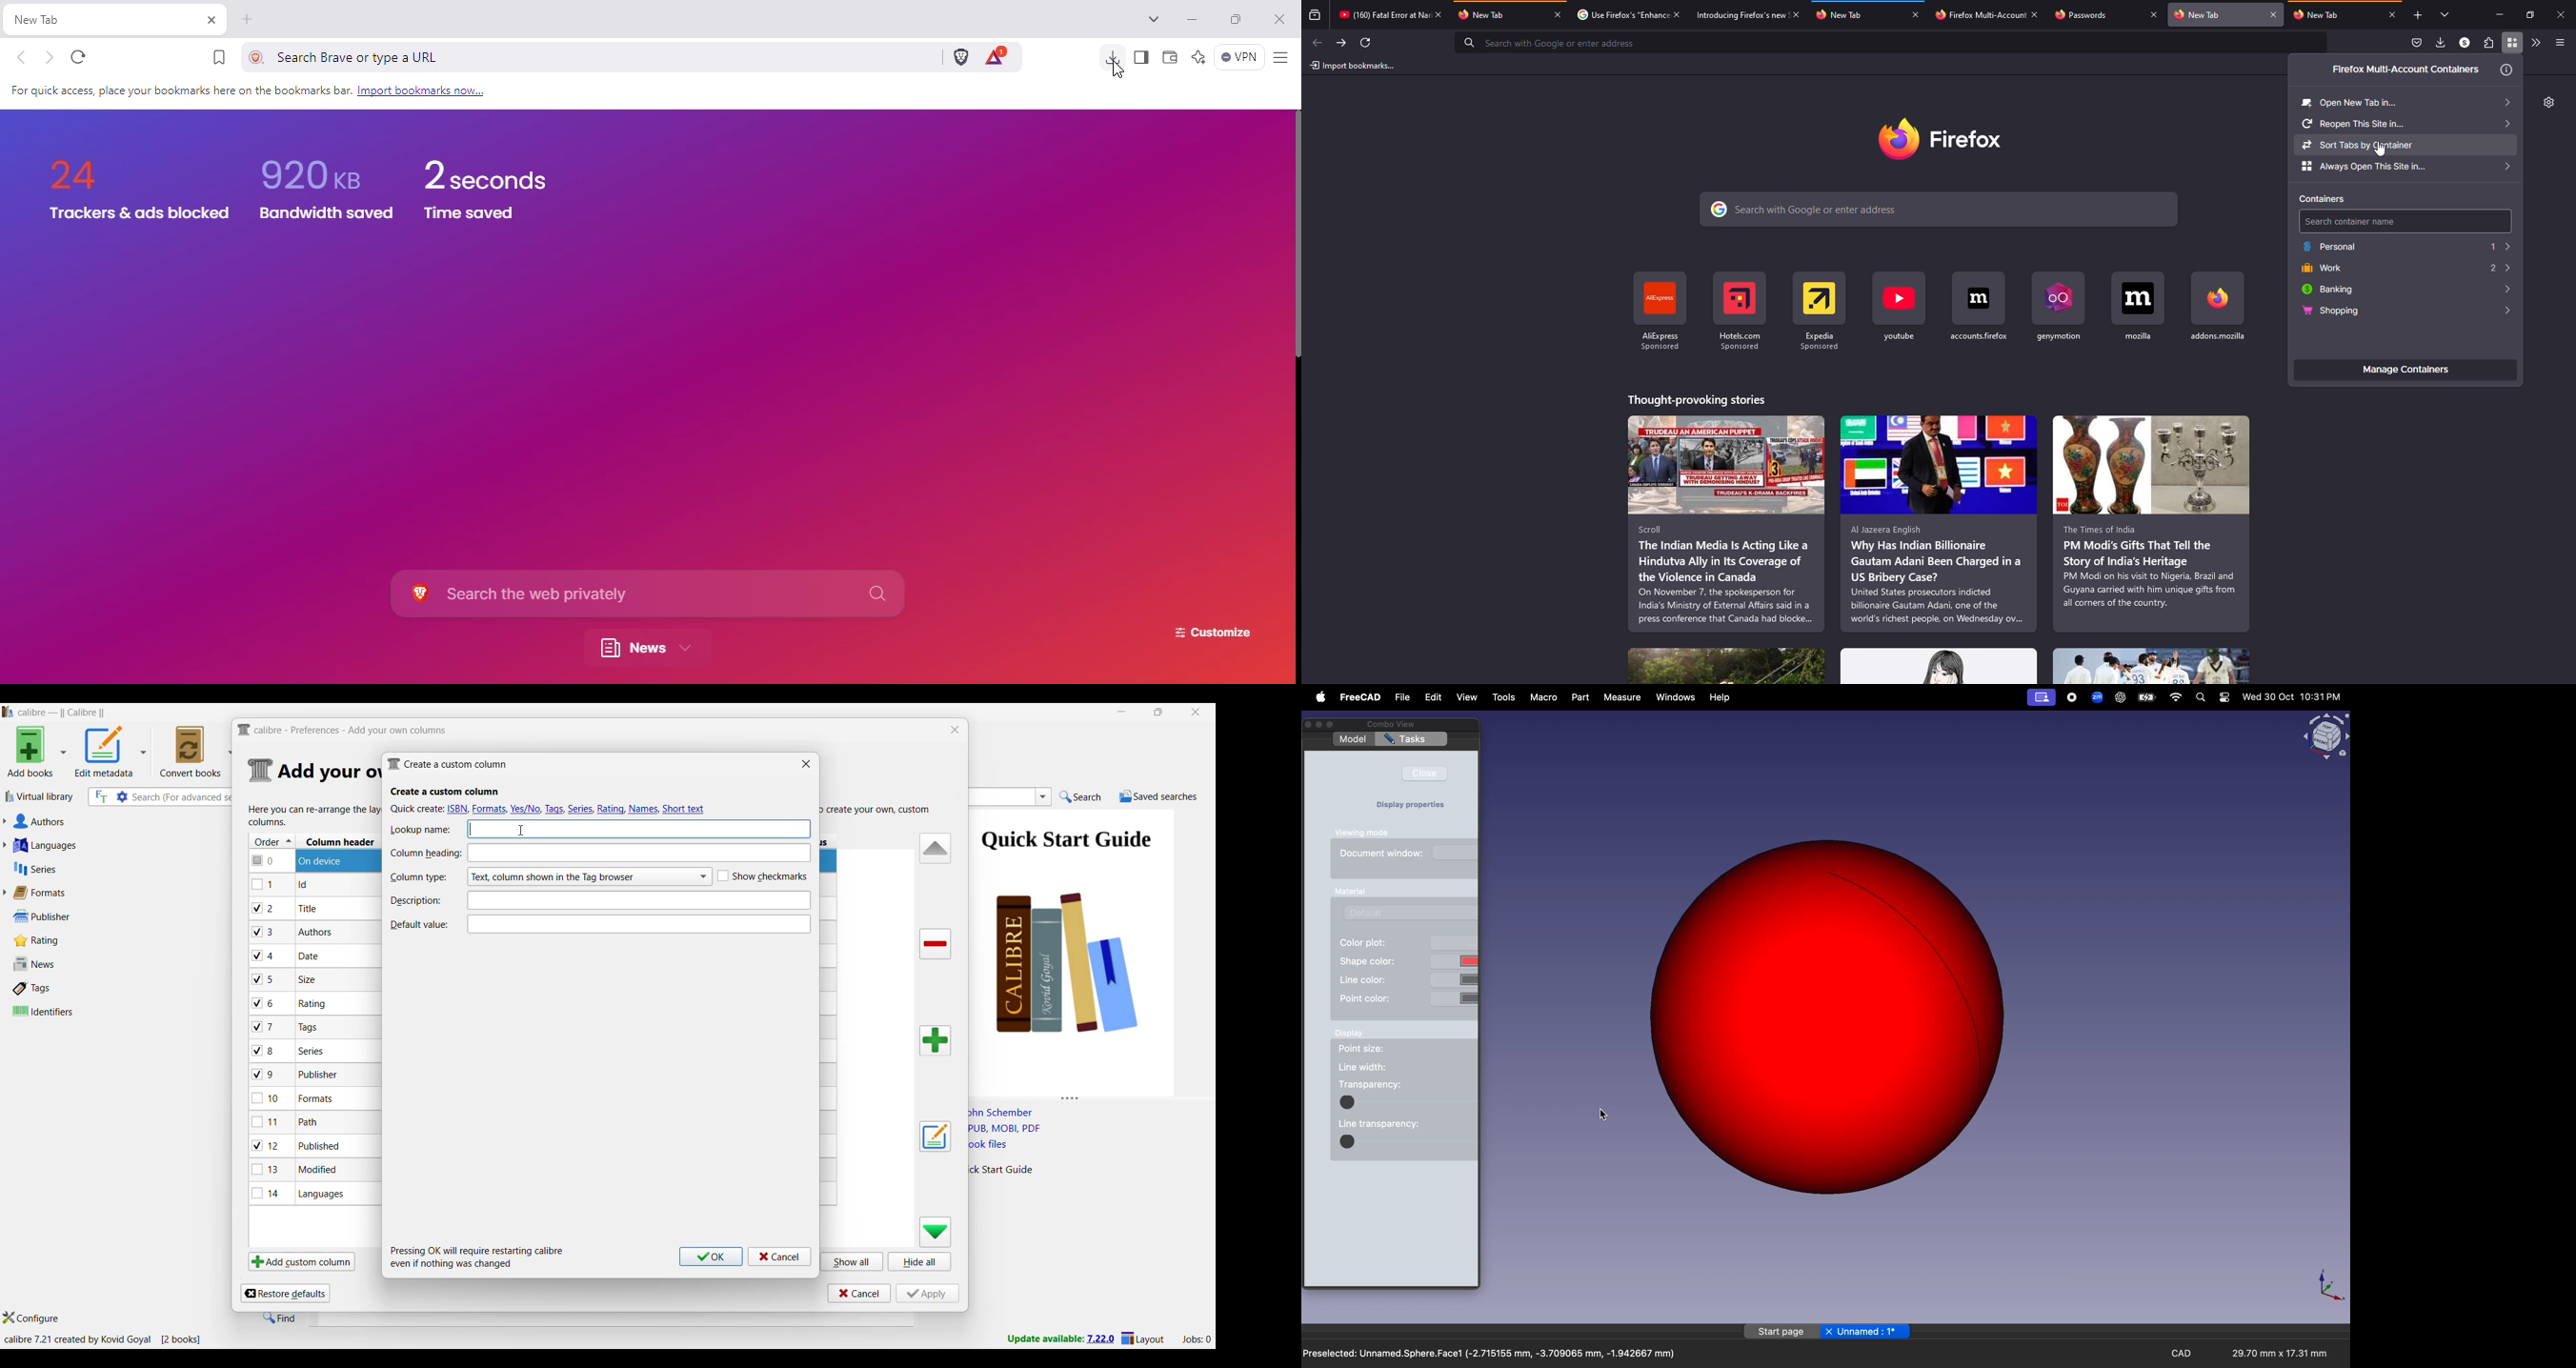 The height and width of the screenshot is (1372, 2576). What do you see at coordinates (45, 892) in the screenshot?
I see `Formats` at bounding box center [45, 892].